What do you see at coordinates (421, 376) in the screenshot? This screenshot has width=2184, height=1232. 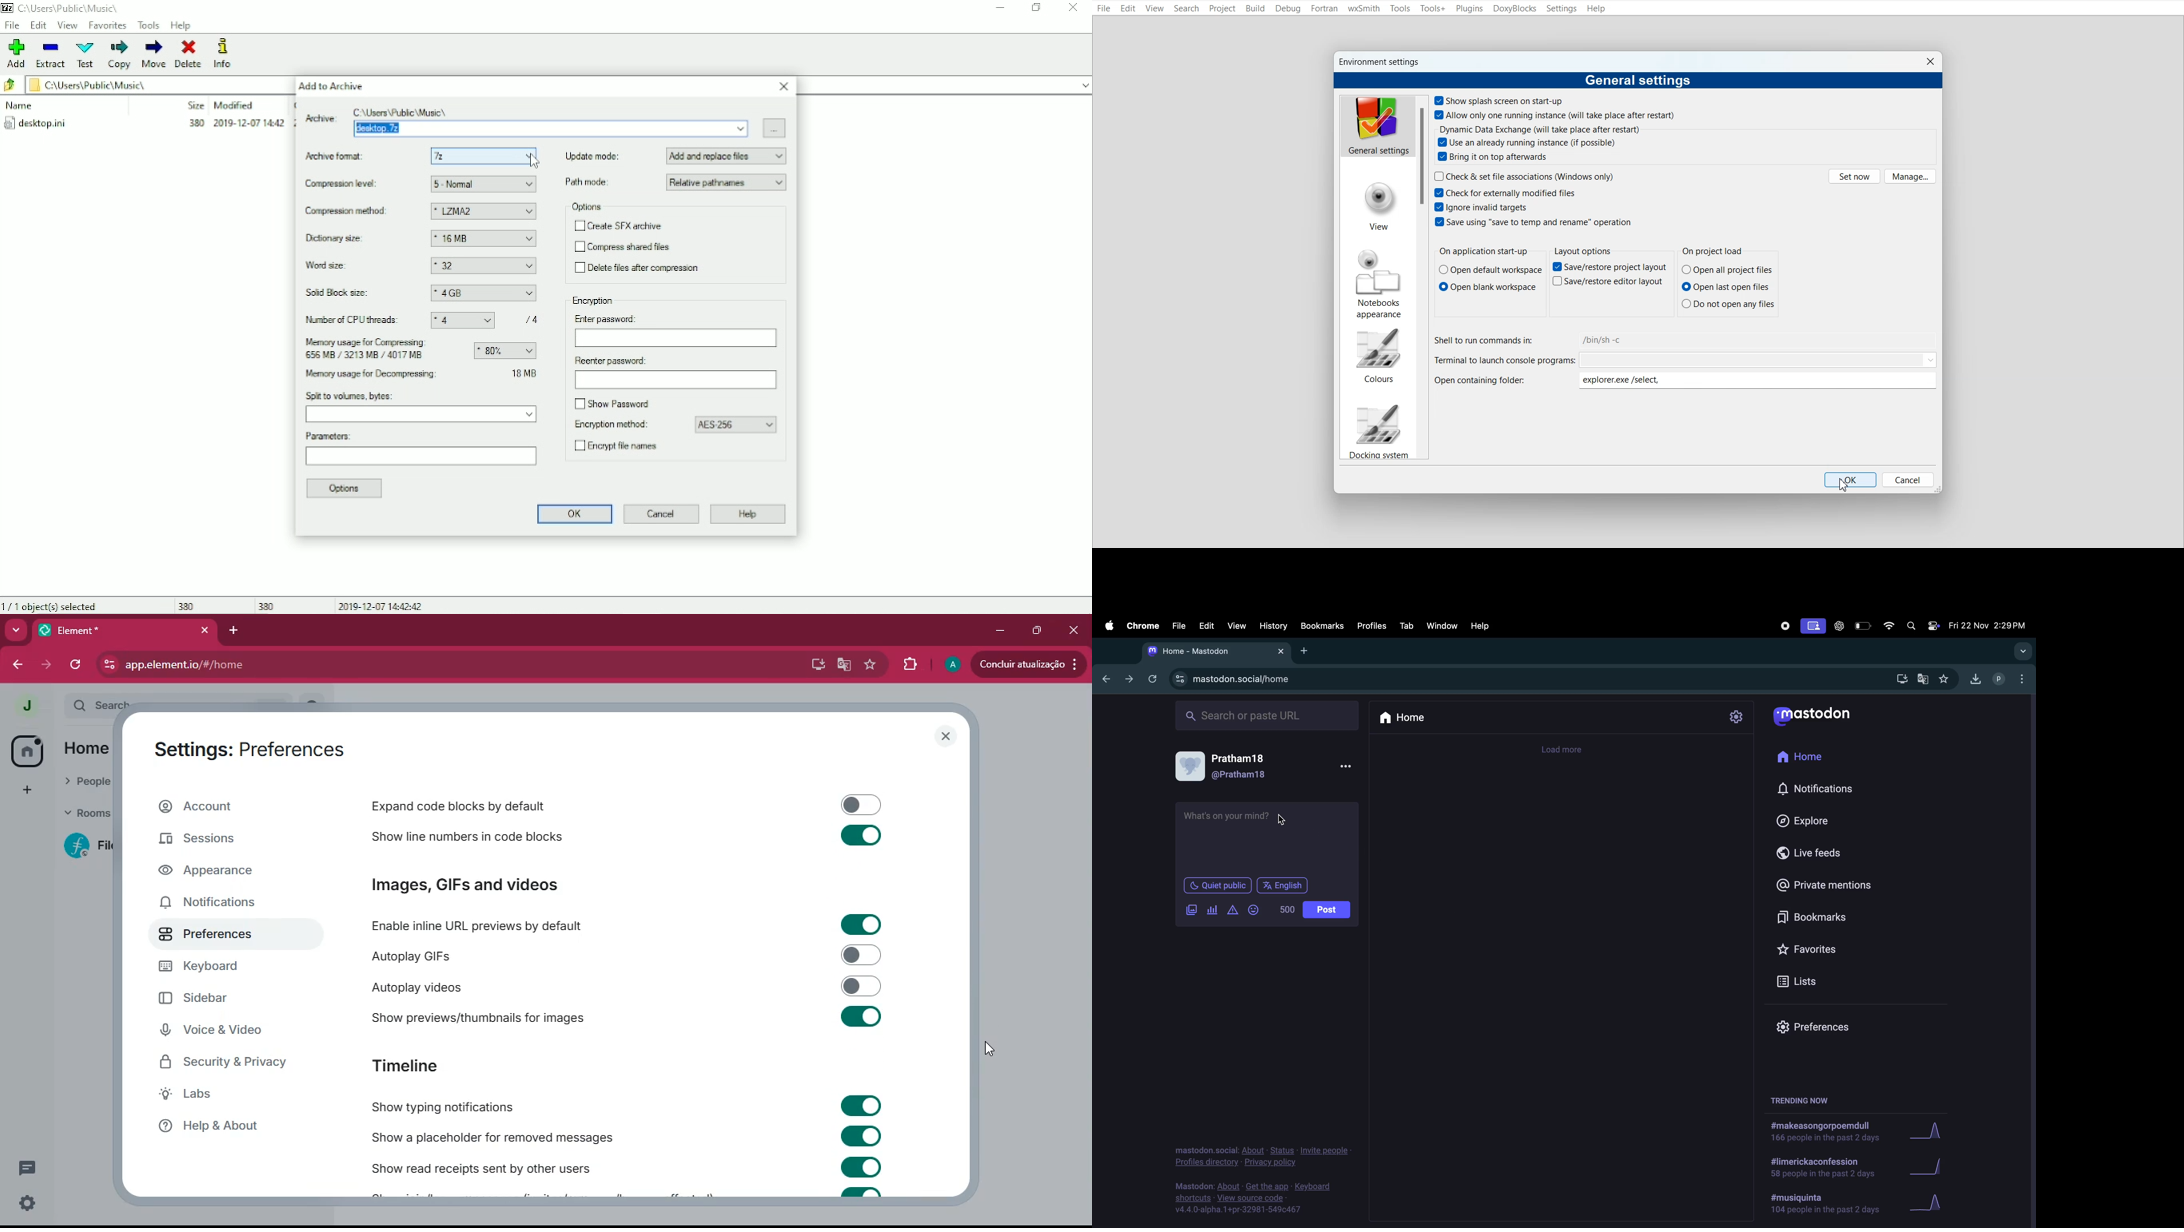 I see `Memory usage for Decompressing` at bounding box center [421, 376].